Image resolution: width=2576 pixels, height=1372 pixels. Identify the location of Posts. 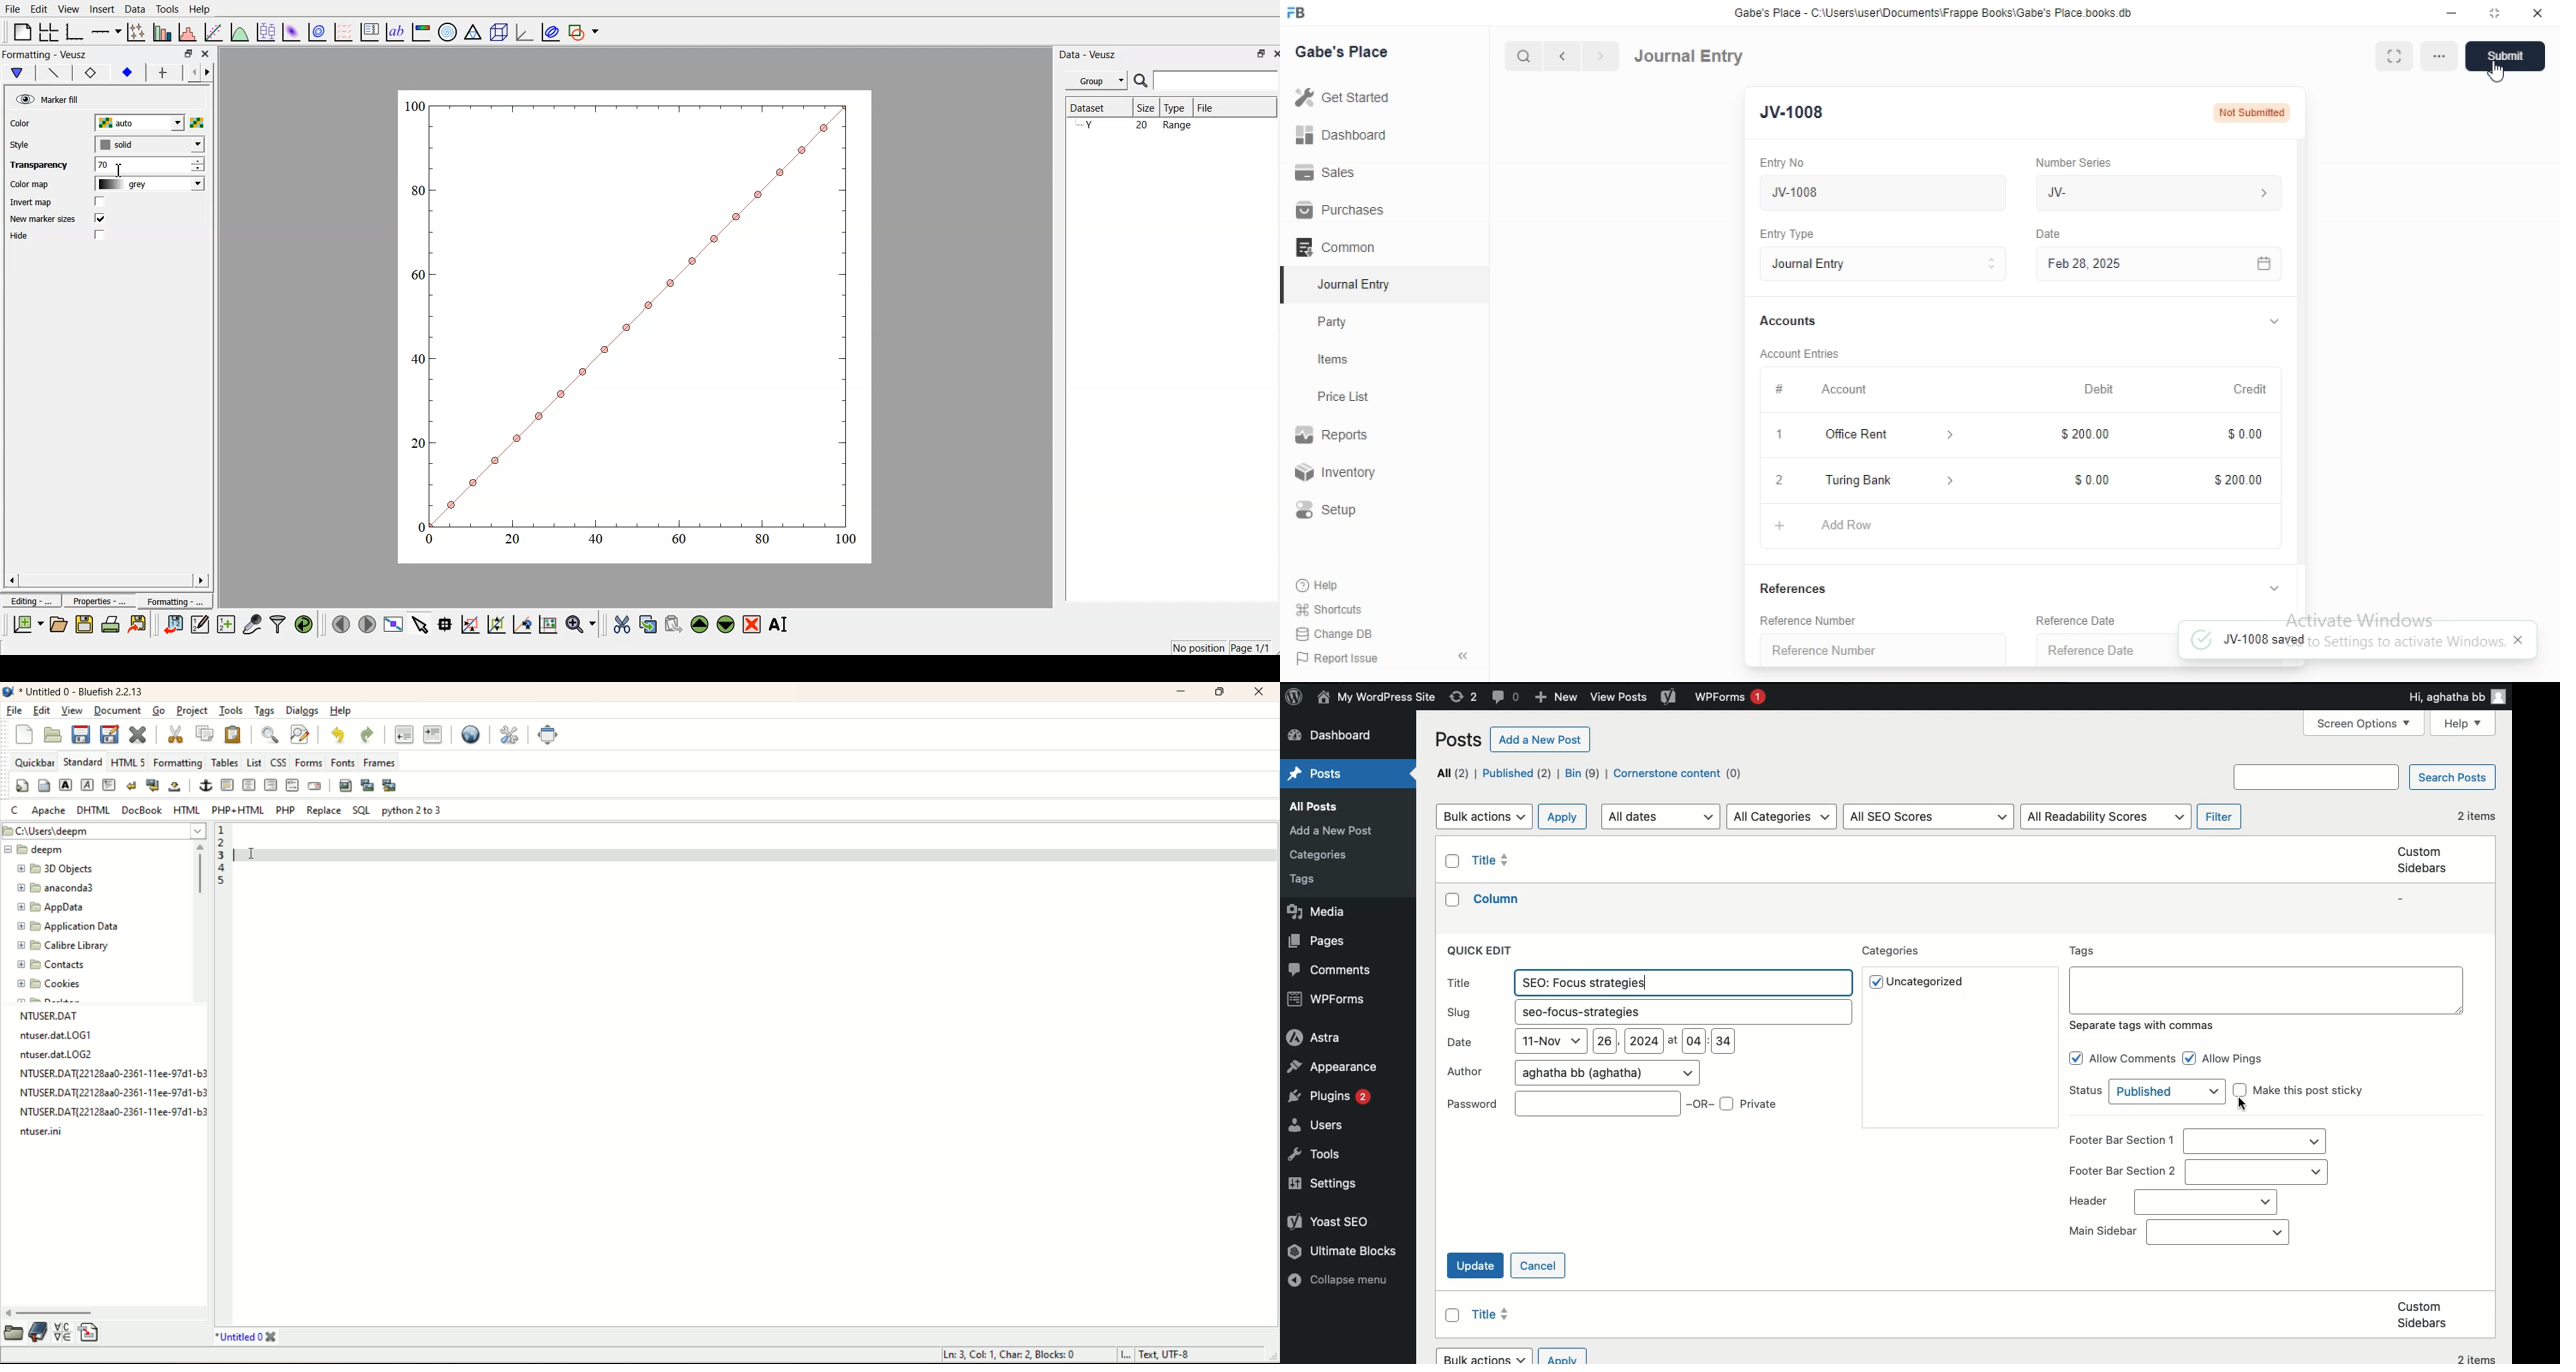
(1335, 830).